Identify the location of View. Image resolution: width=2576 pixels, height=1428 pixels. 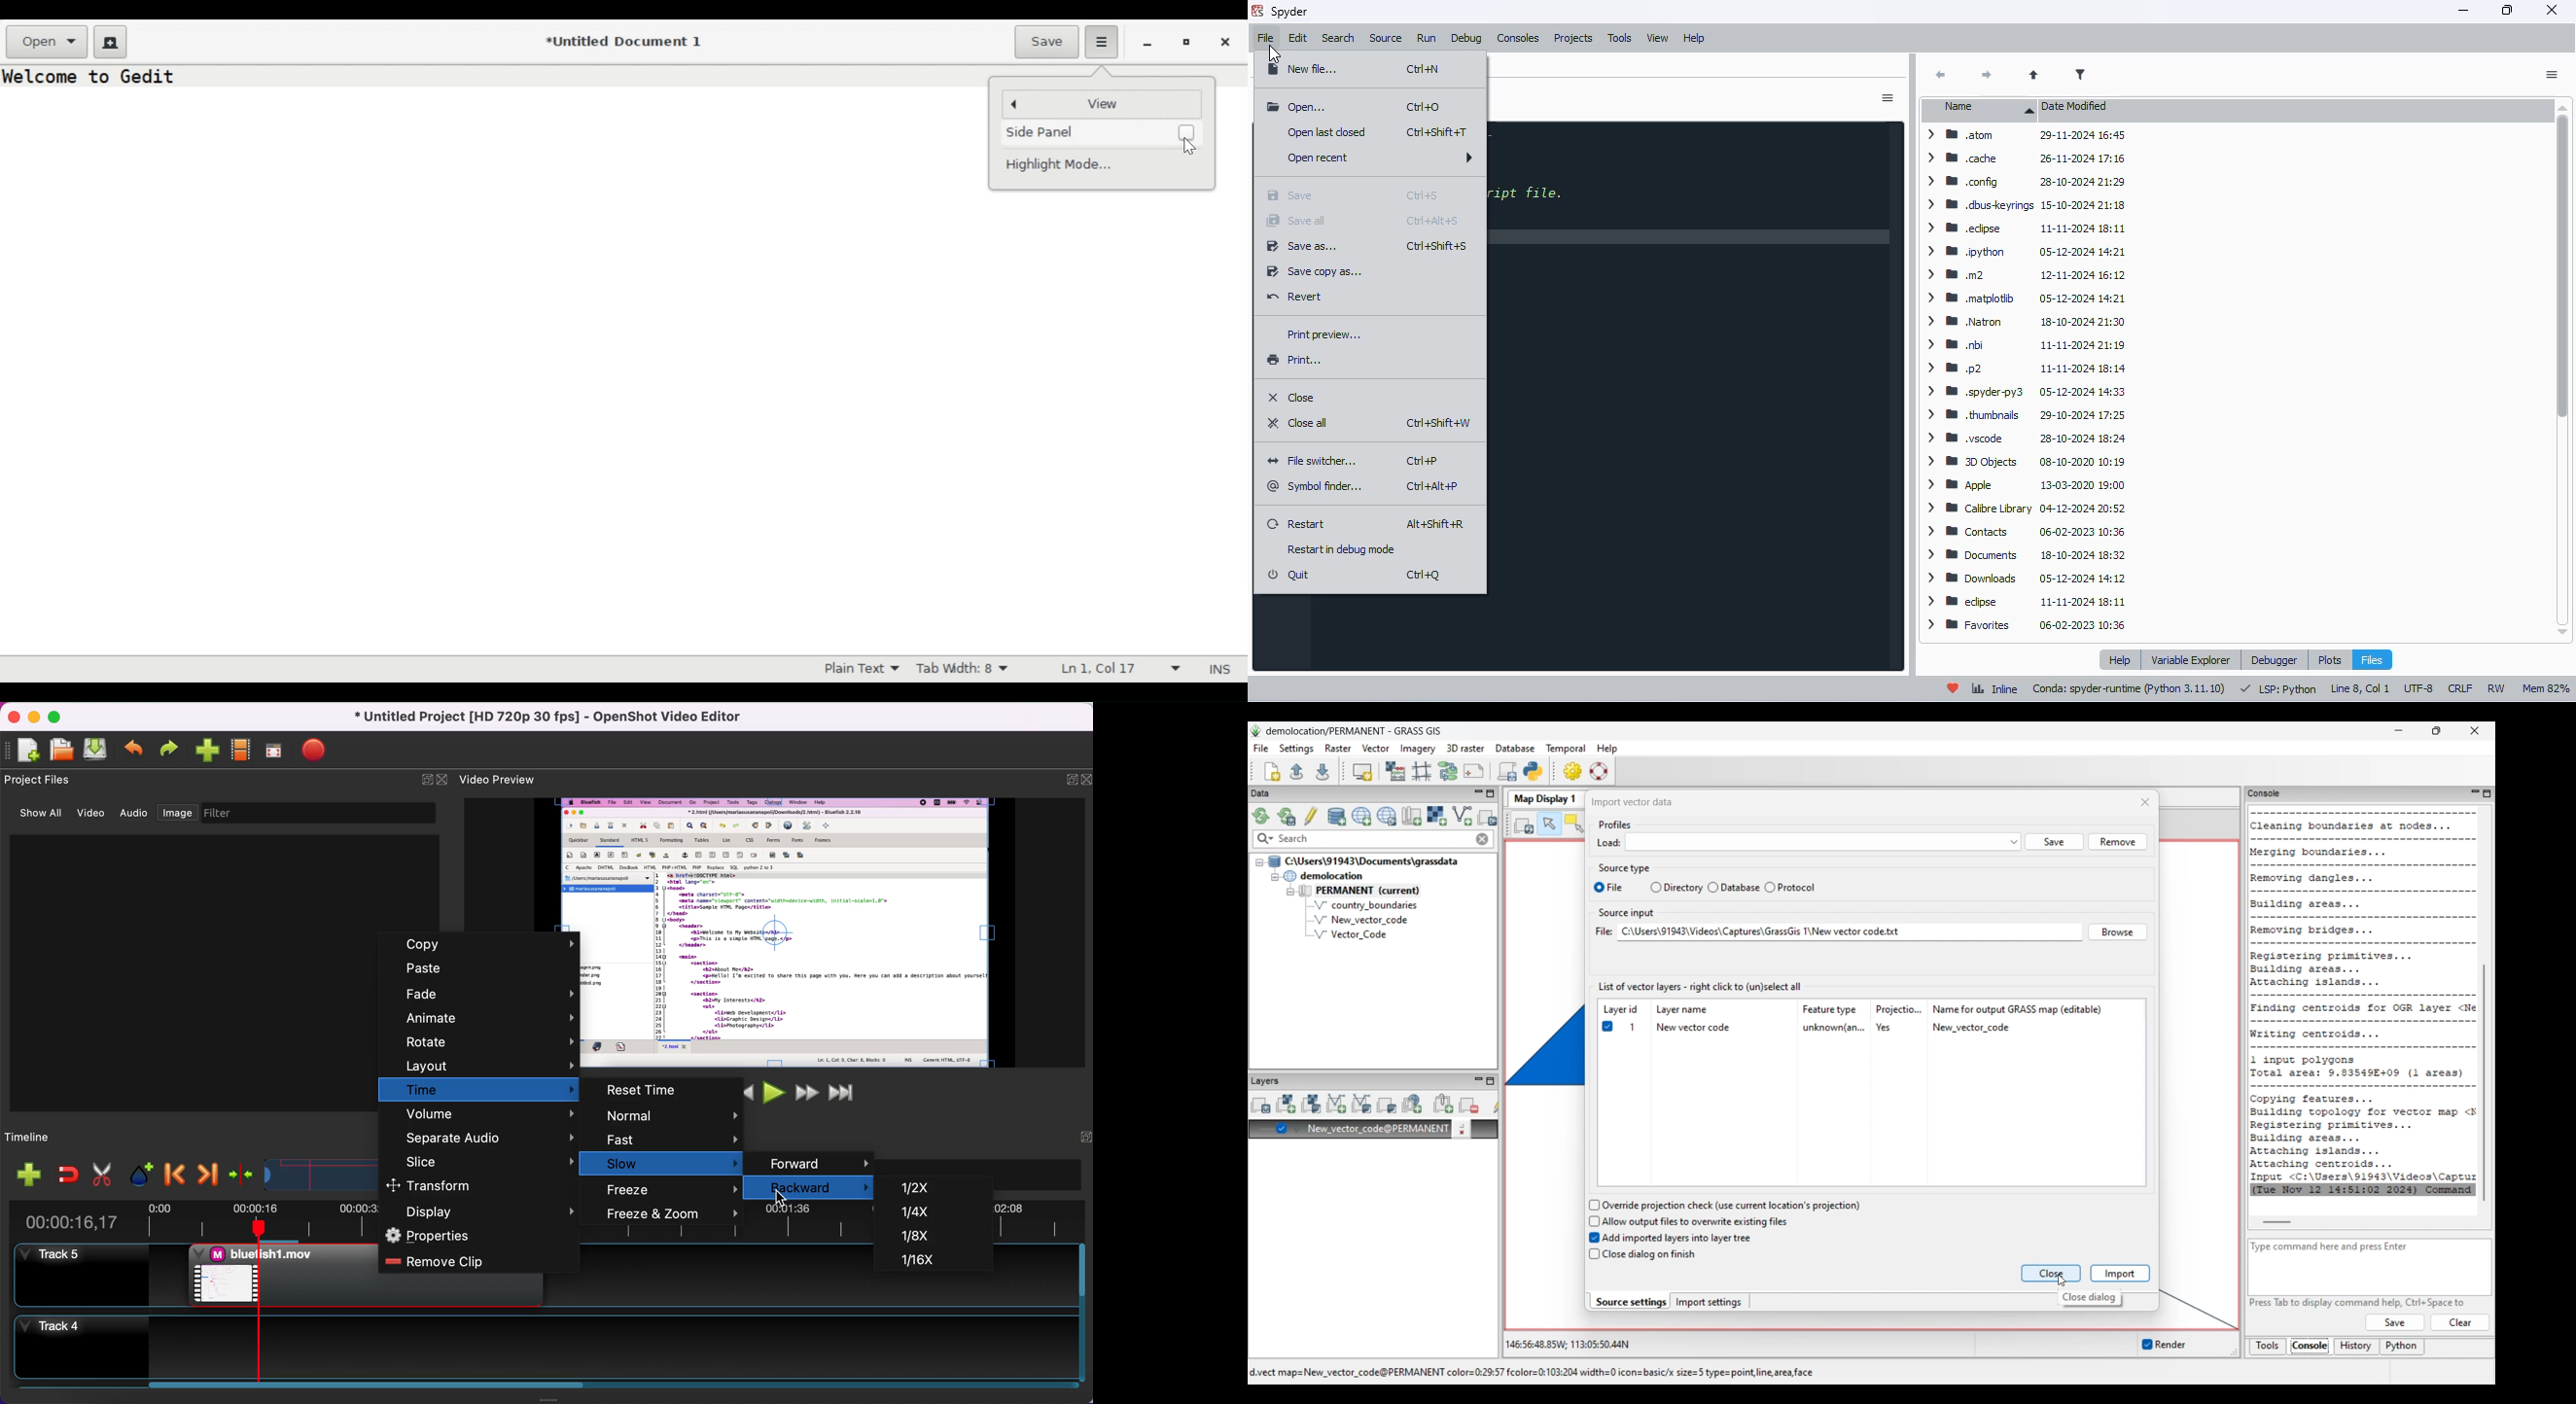
(1101, 103).